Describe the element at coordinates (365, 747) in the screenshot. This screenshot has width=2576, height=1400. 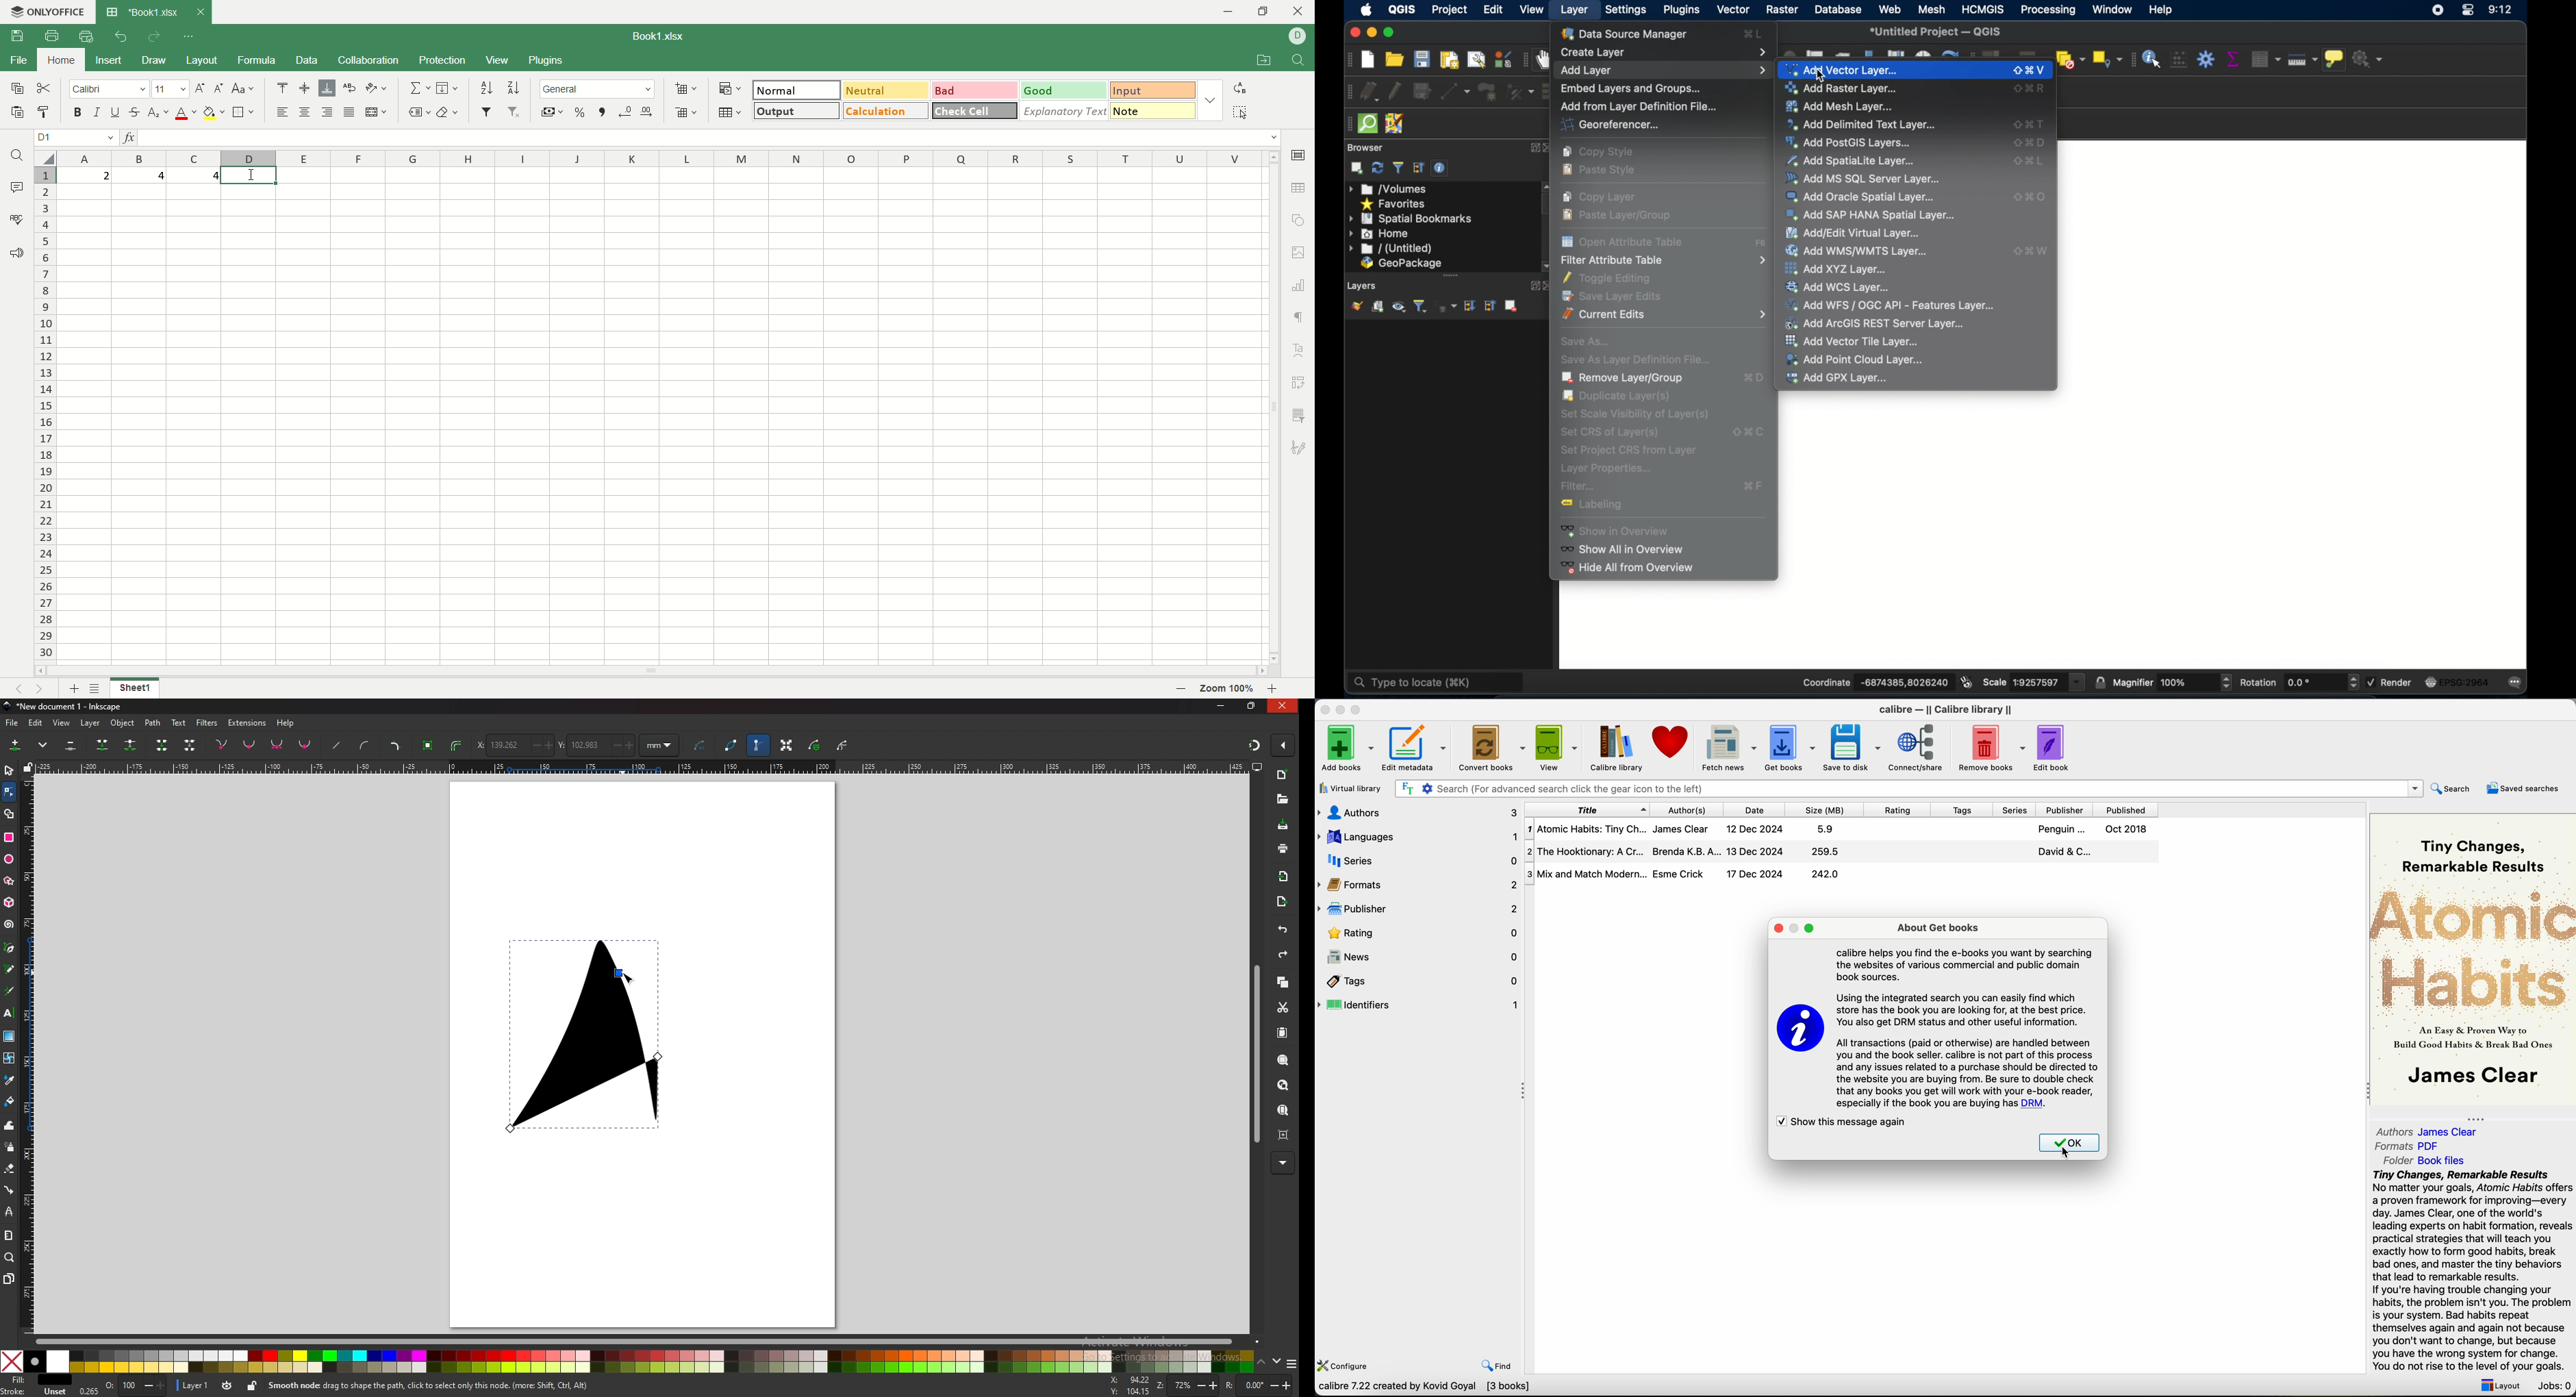
I see `add curve handles` at that location.